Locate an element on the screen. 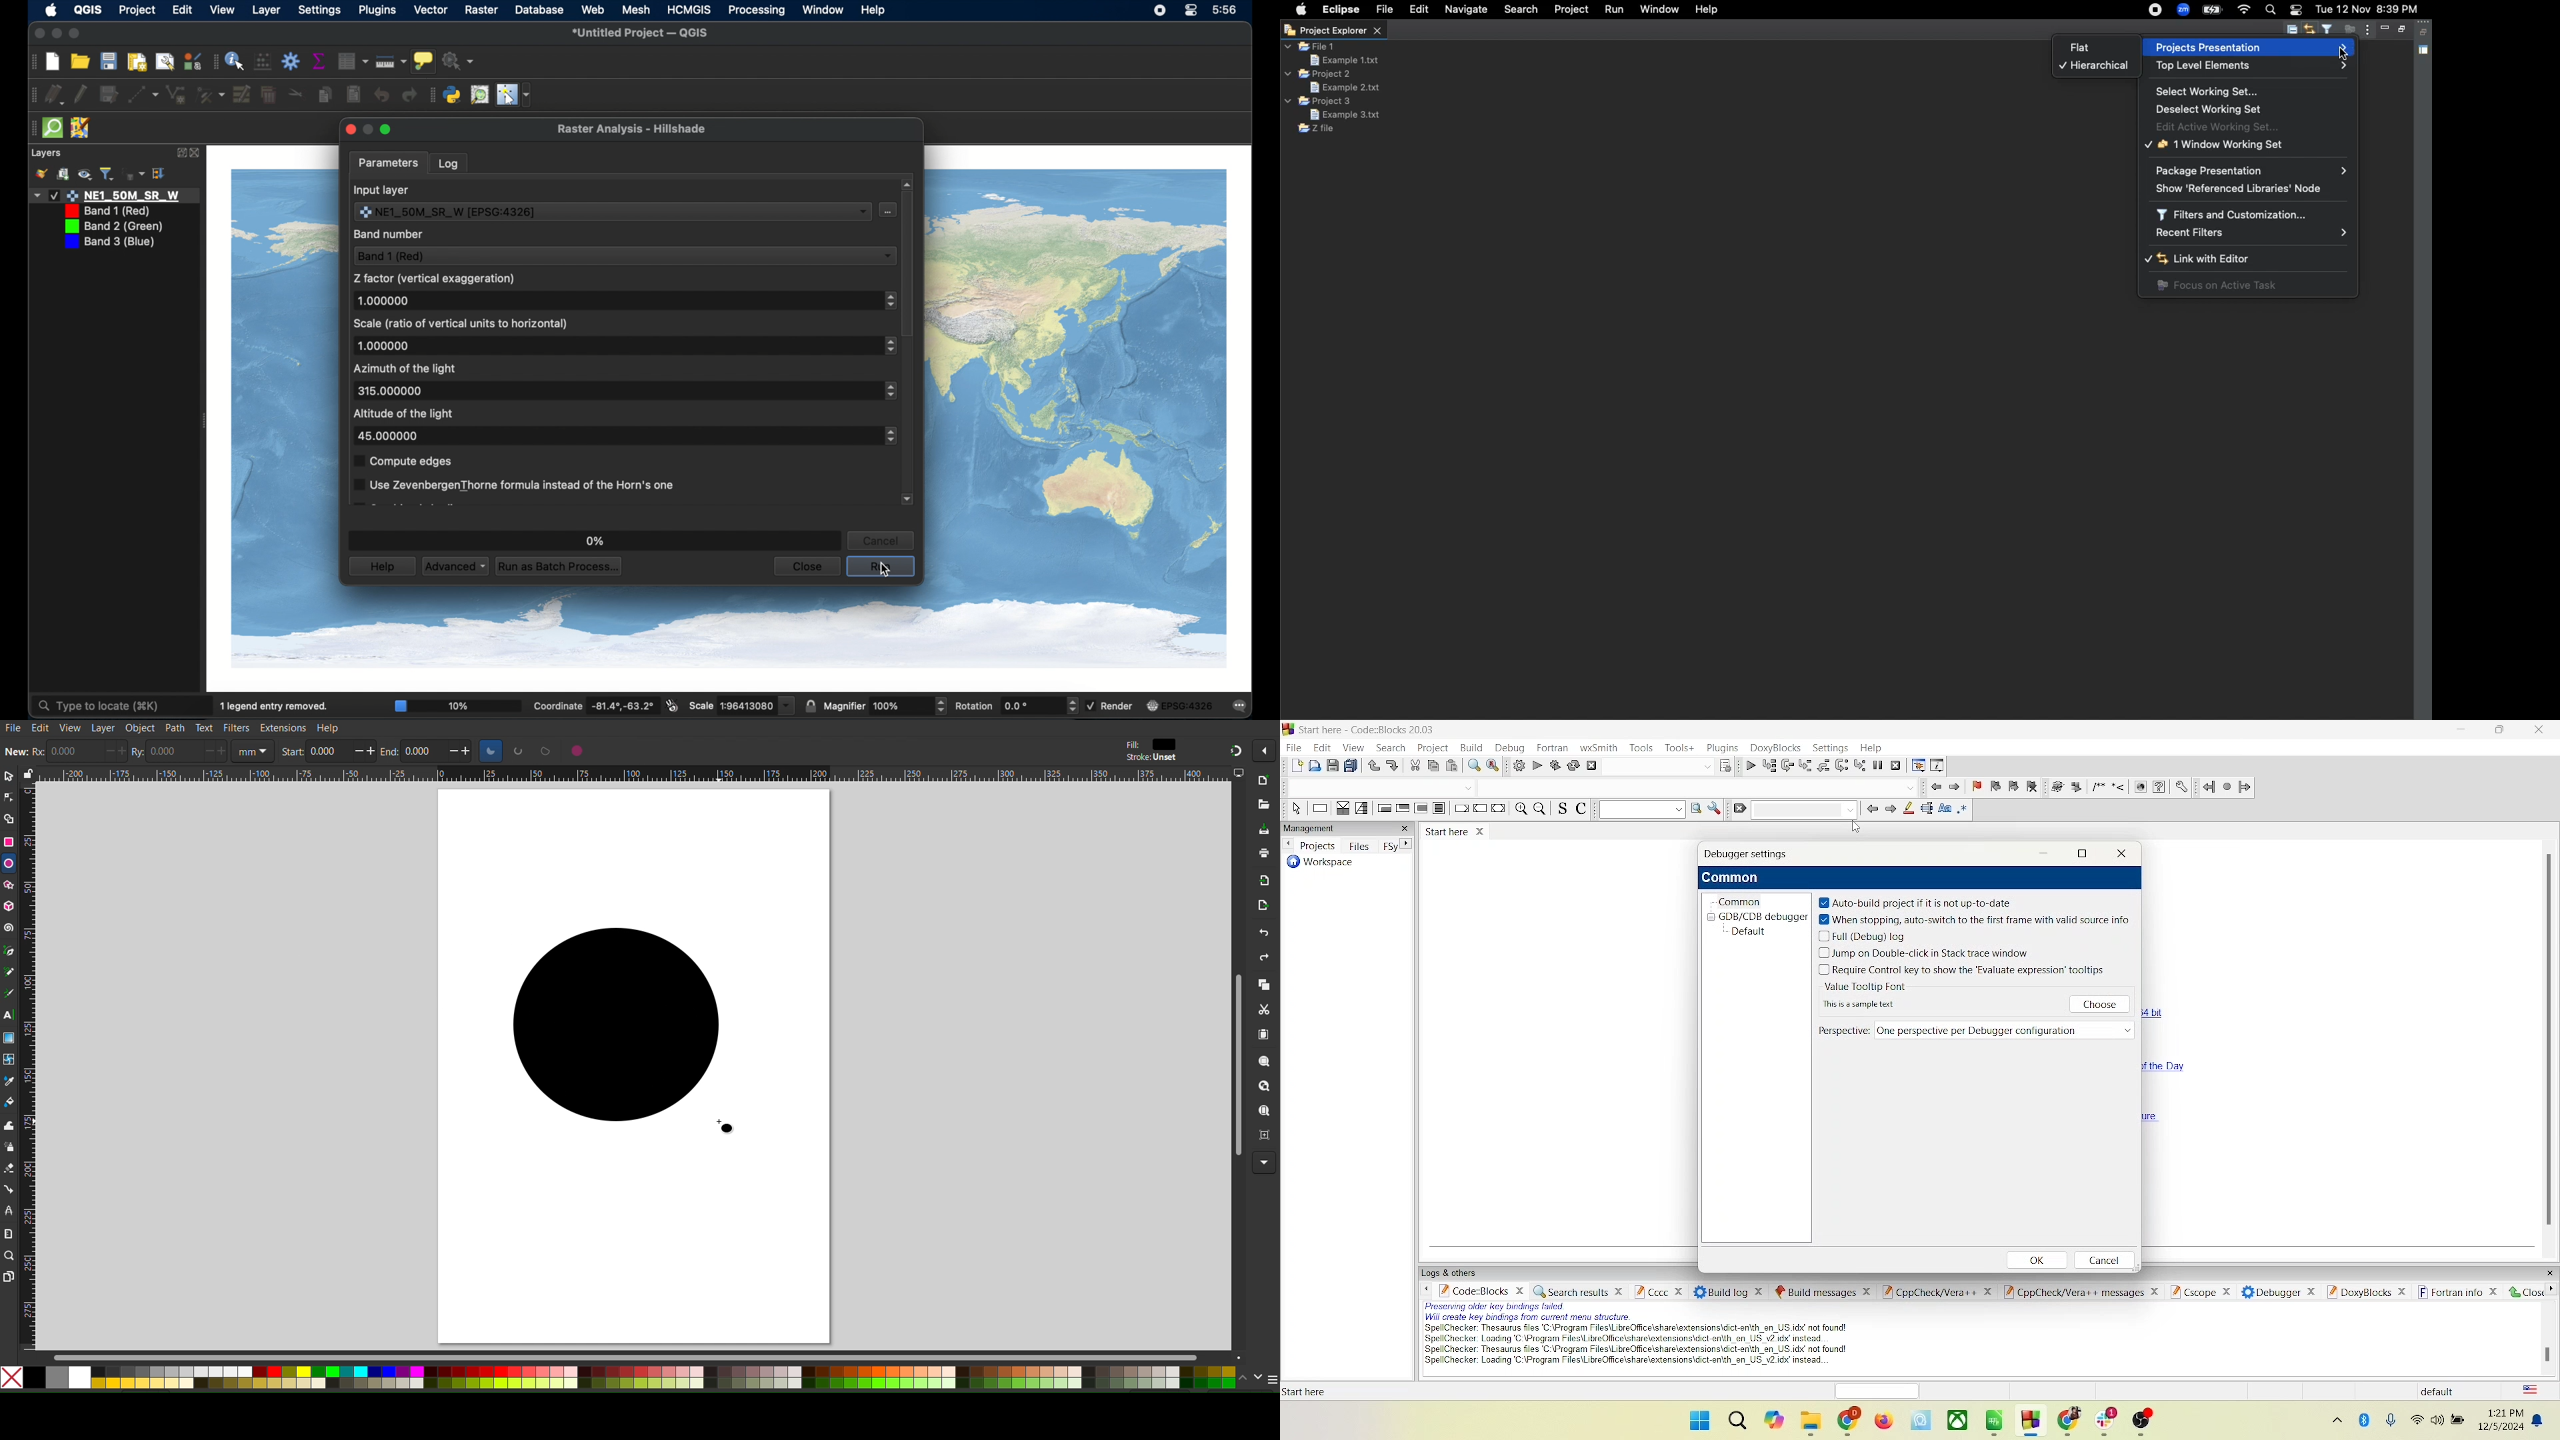 The height and width of the screenshot is (1456, 2576). help is located at coordinates (874, 11).